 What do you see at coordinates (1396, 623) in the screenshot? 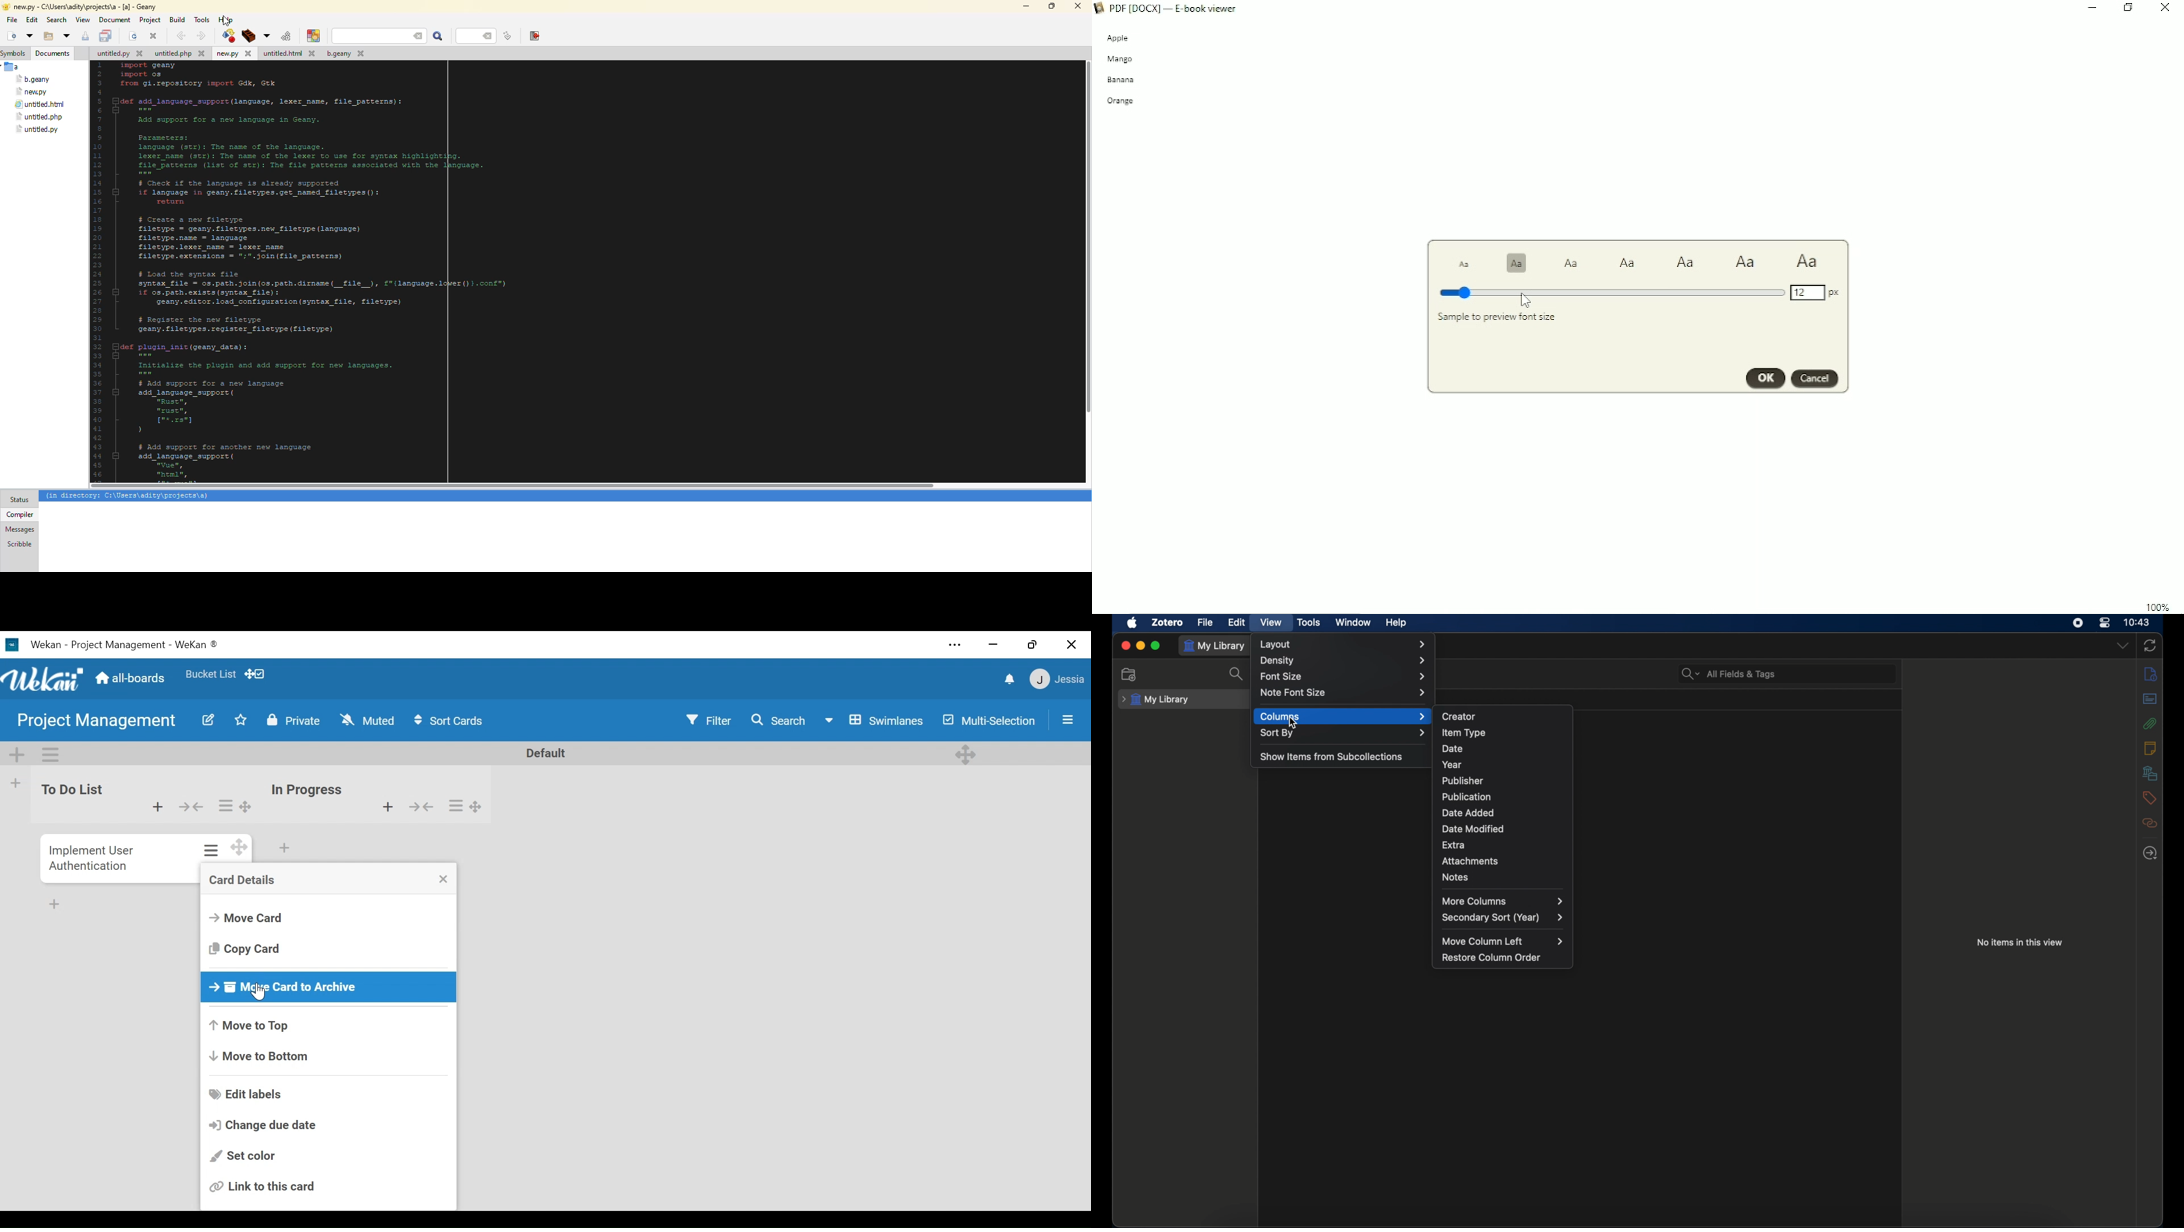
I see `help` at bounding box center [1396, 623].